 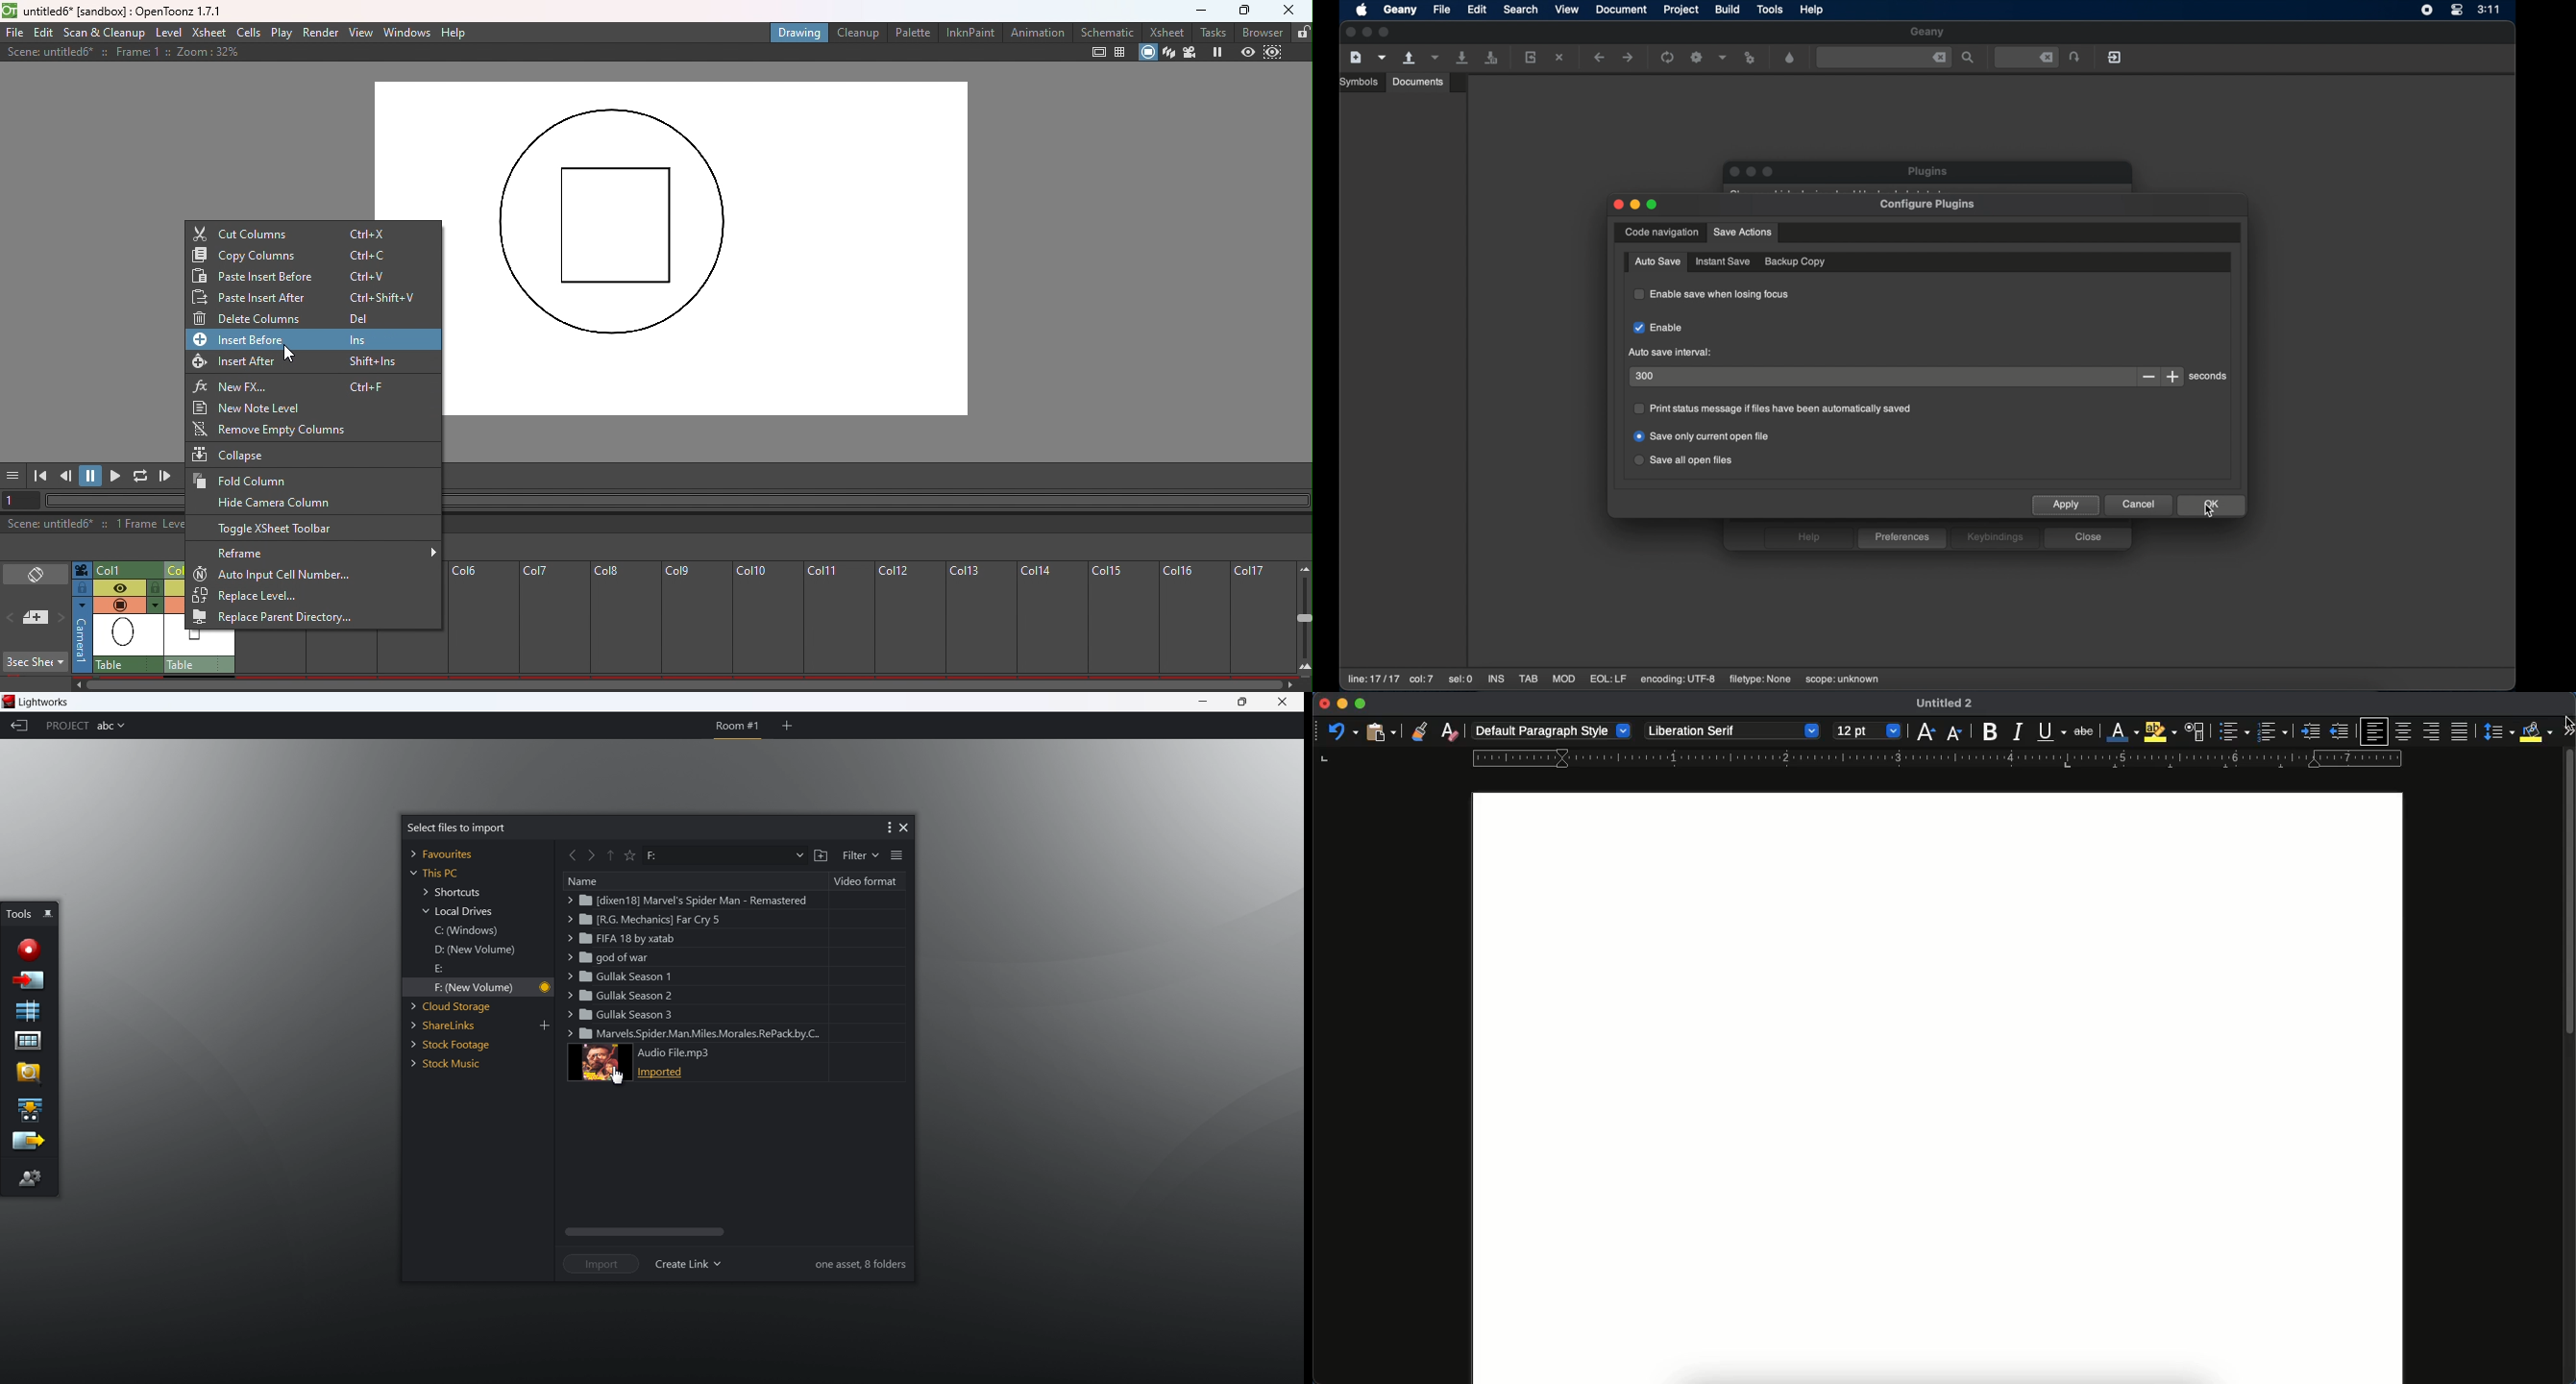 I want to click on highlight, so click(x=2162, y=732).